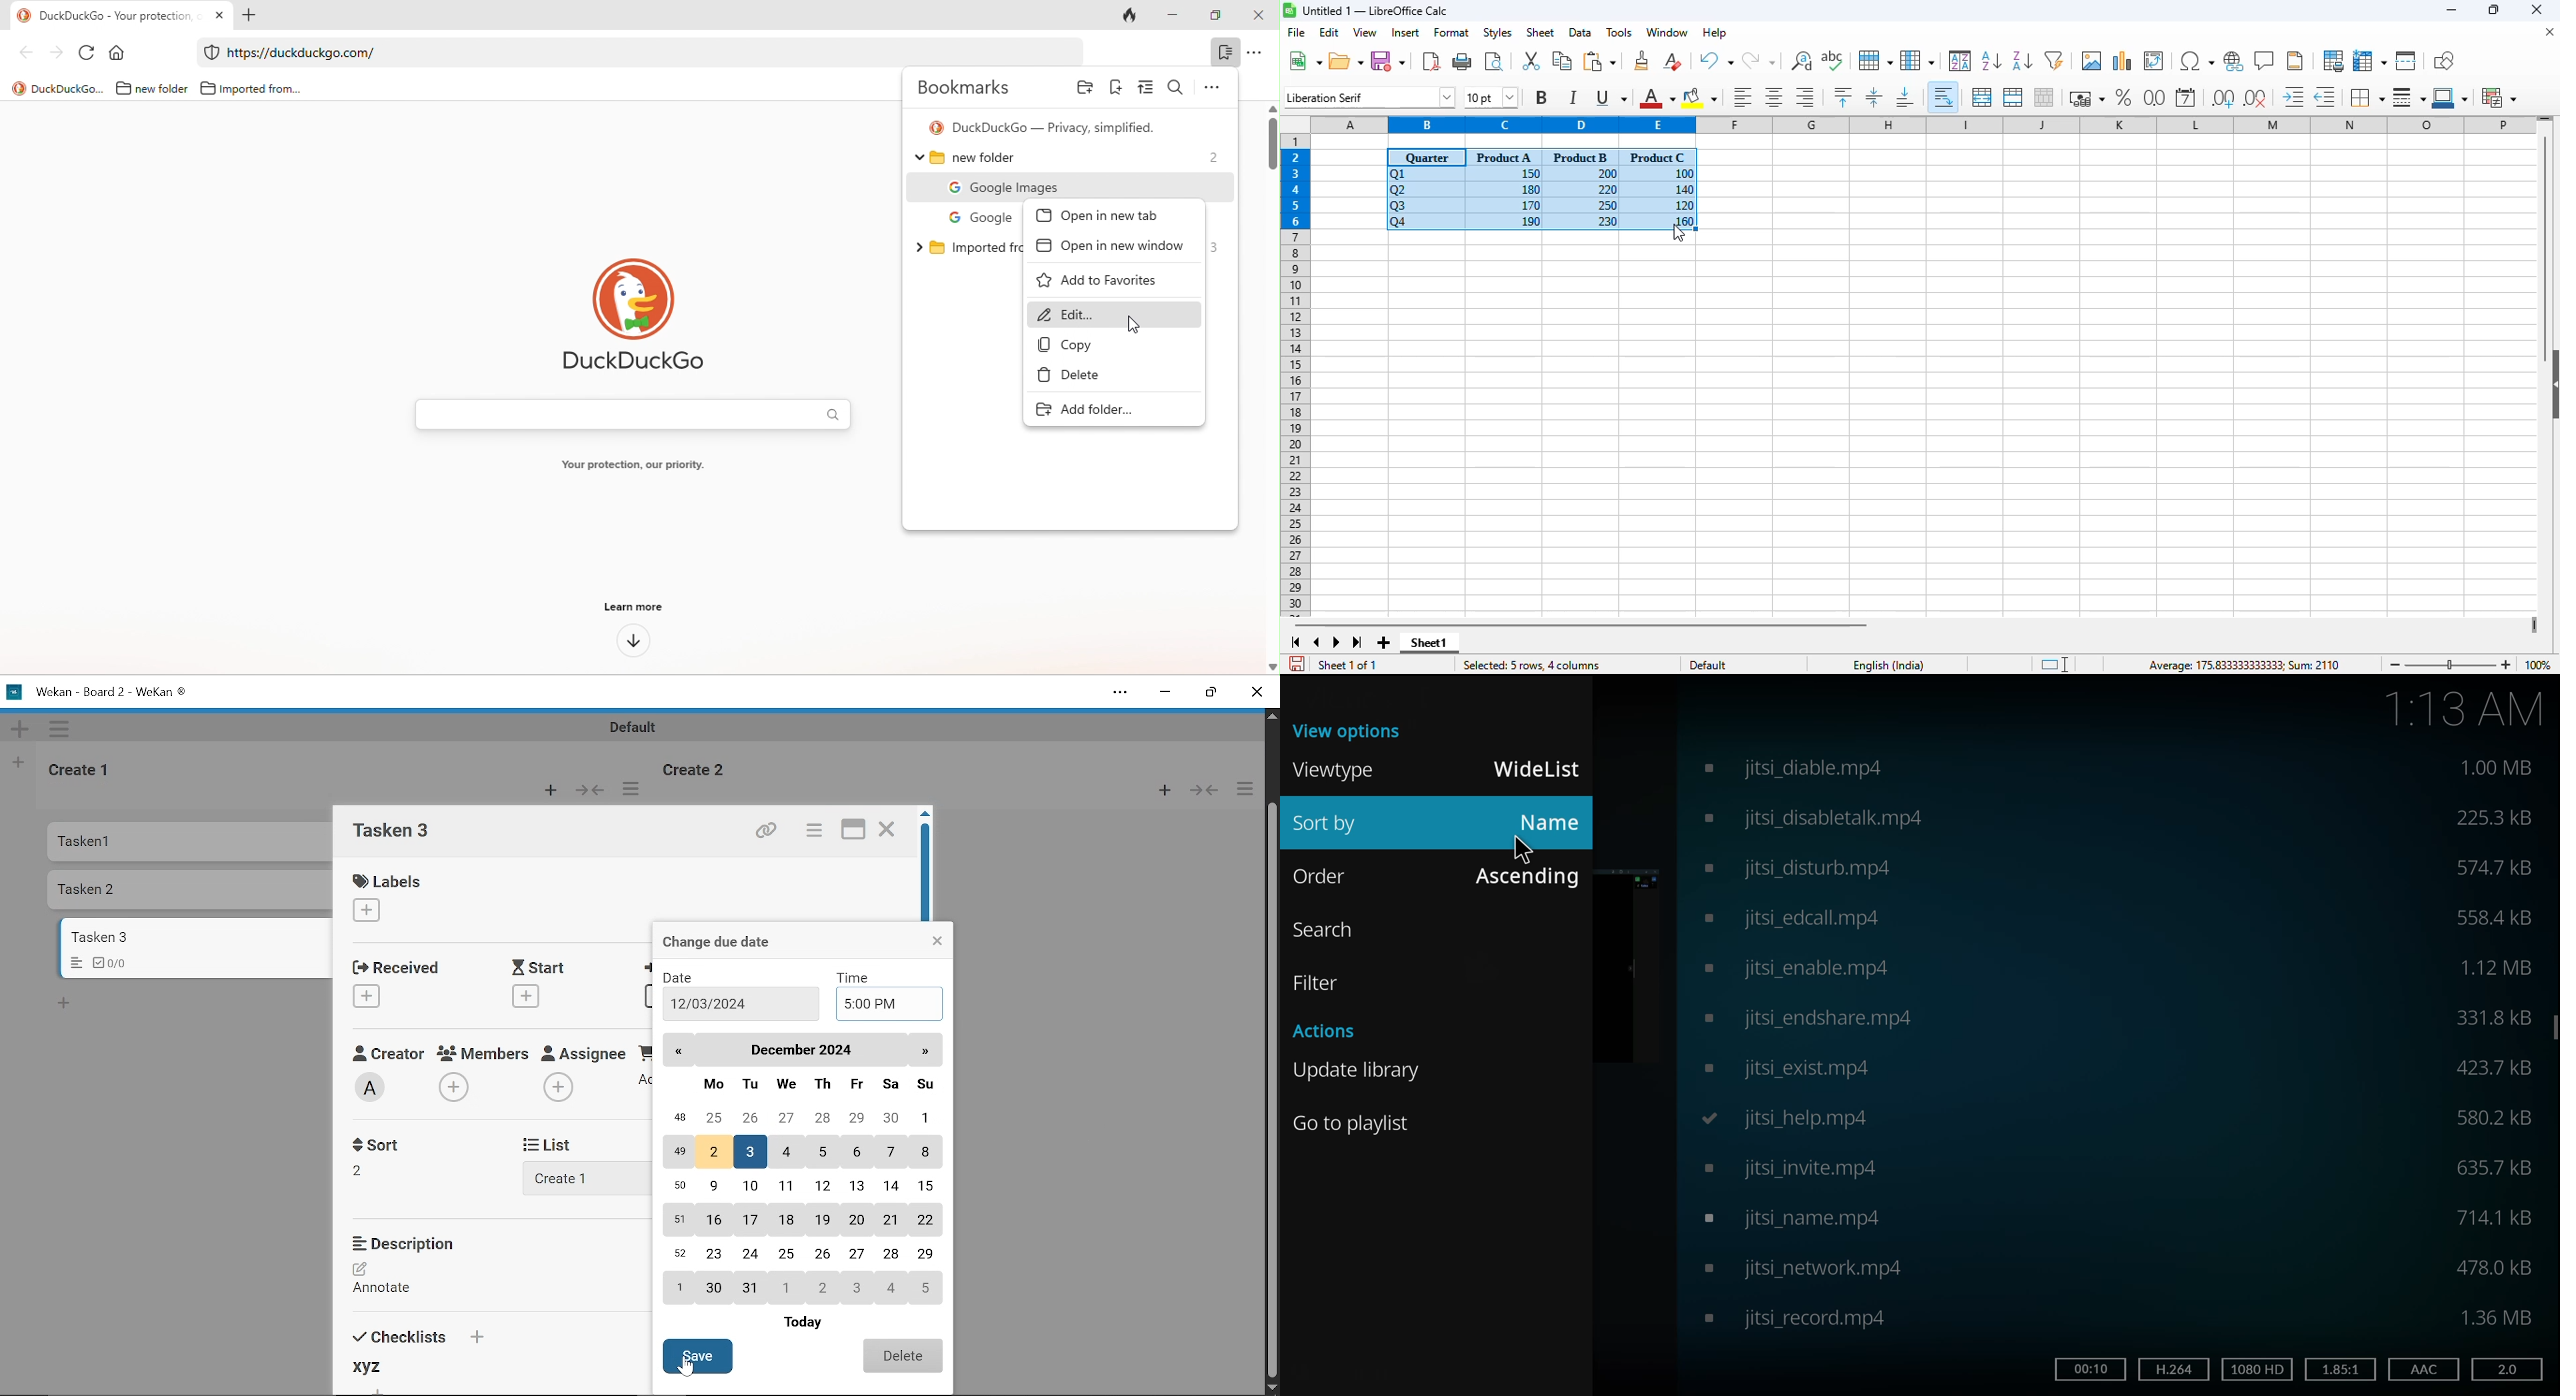 This screenshot has height=1400, width=2576. I want to click on google, so click(974, 216).